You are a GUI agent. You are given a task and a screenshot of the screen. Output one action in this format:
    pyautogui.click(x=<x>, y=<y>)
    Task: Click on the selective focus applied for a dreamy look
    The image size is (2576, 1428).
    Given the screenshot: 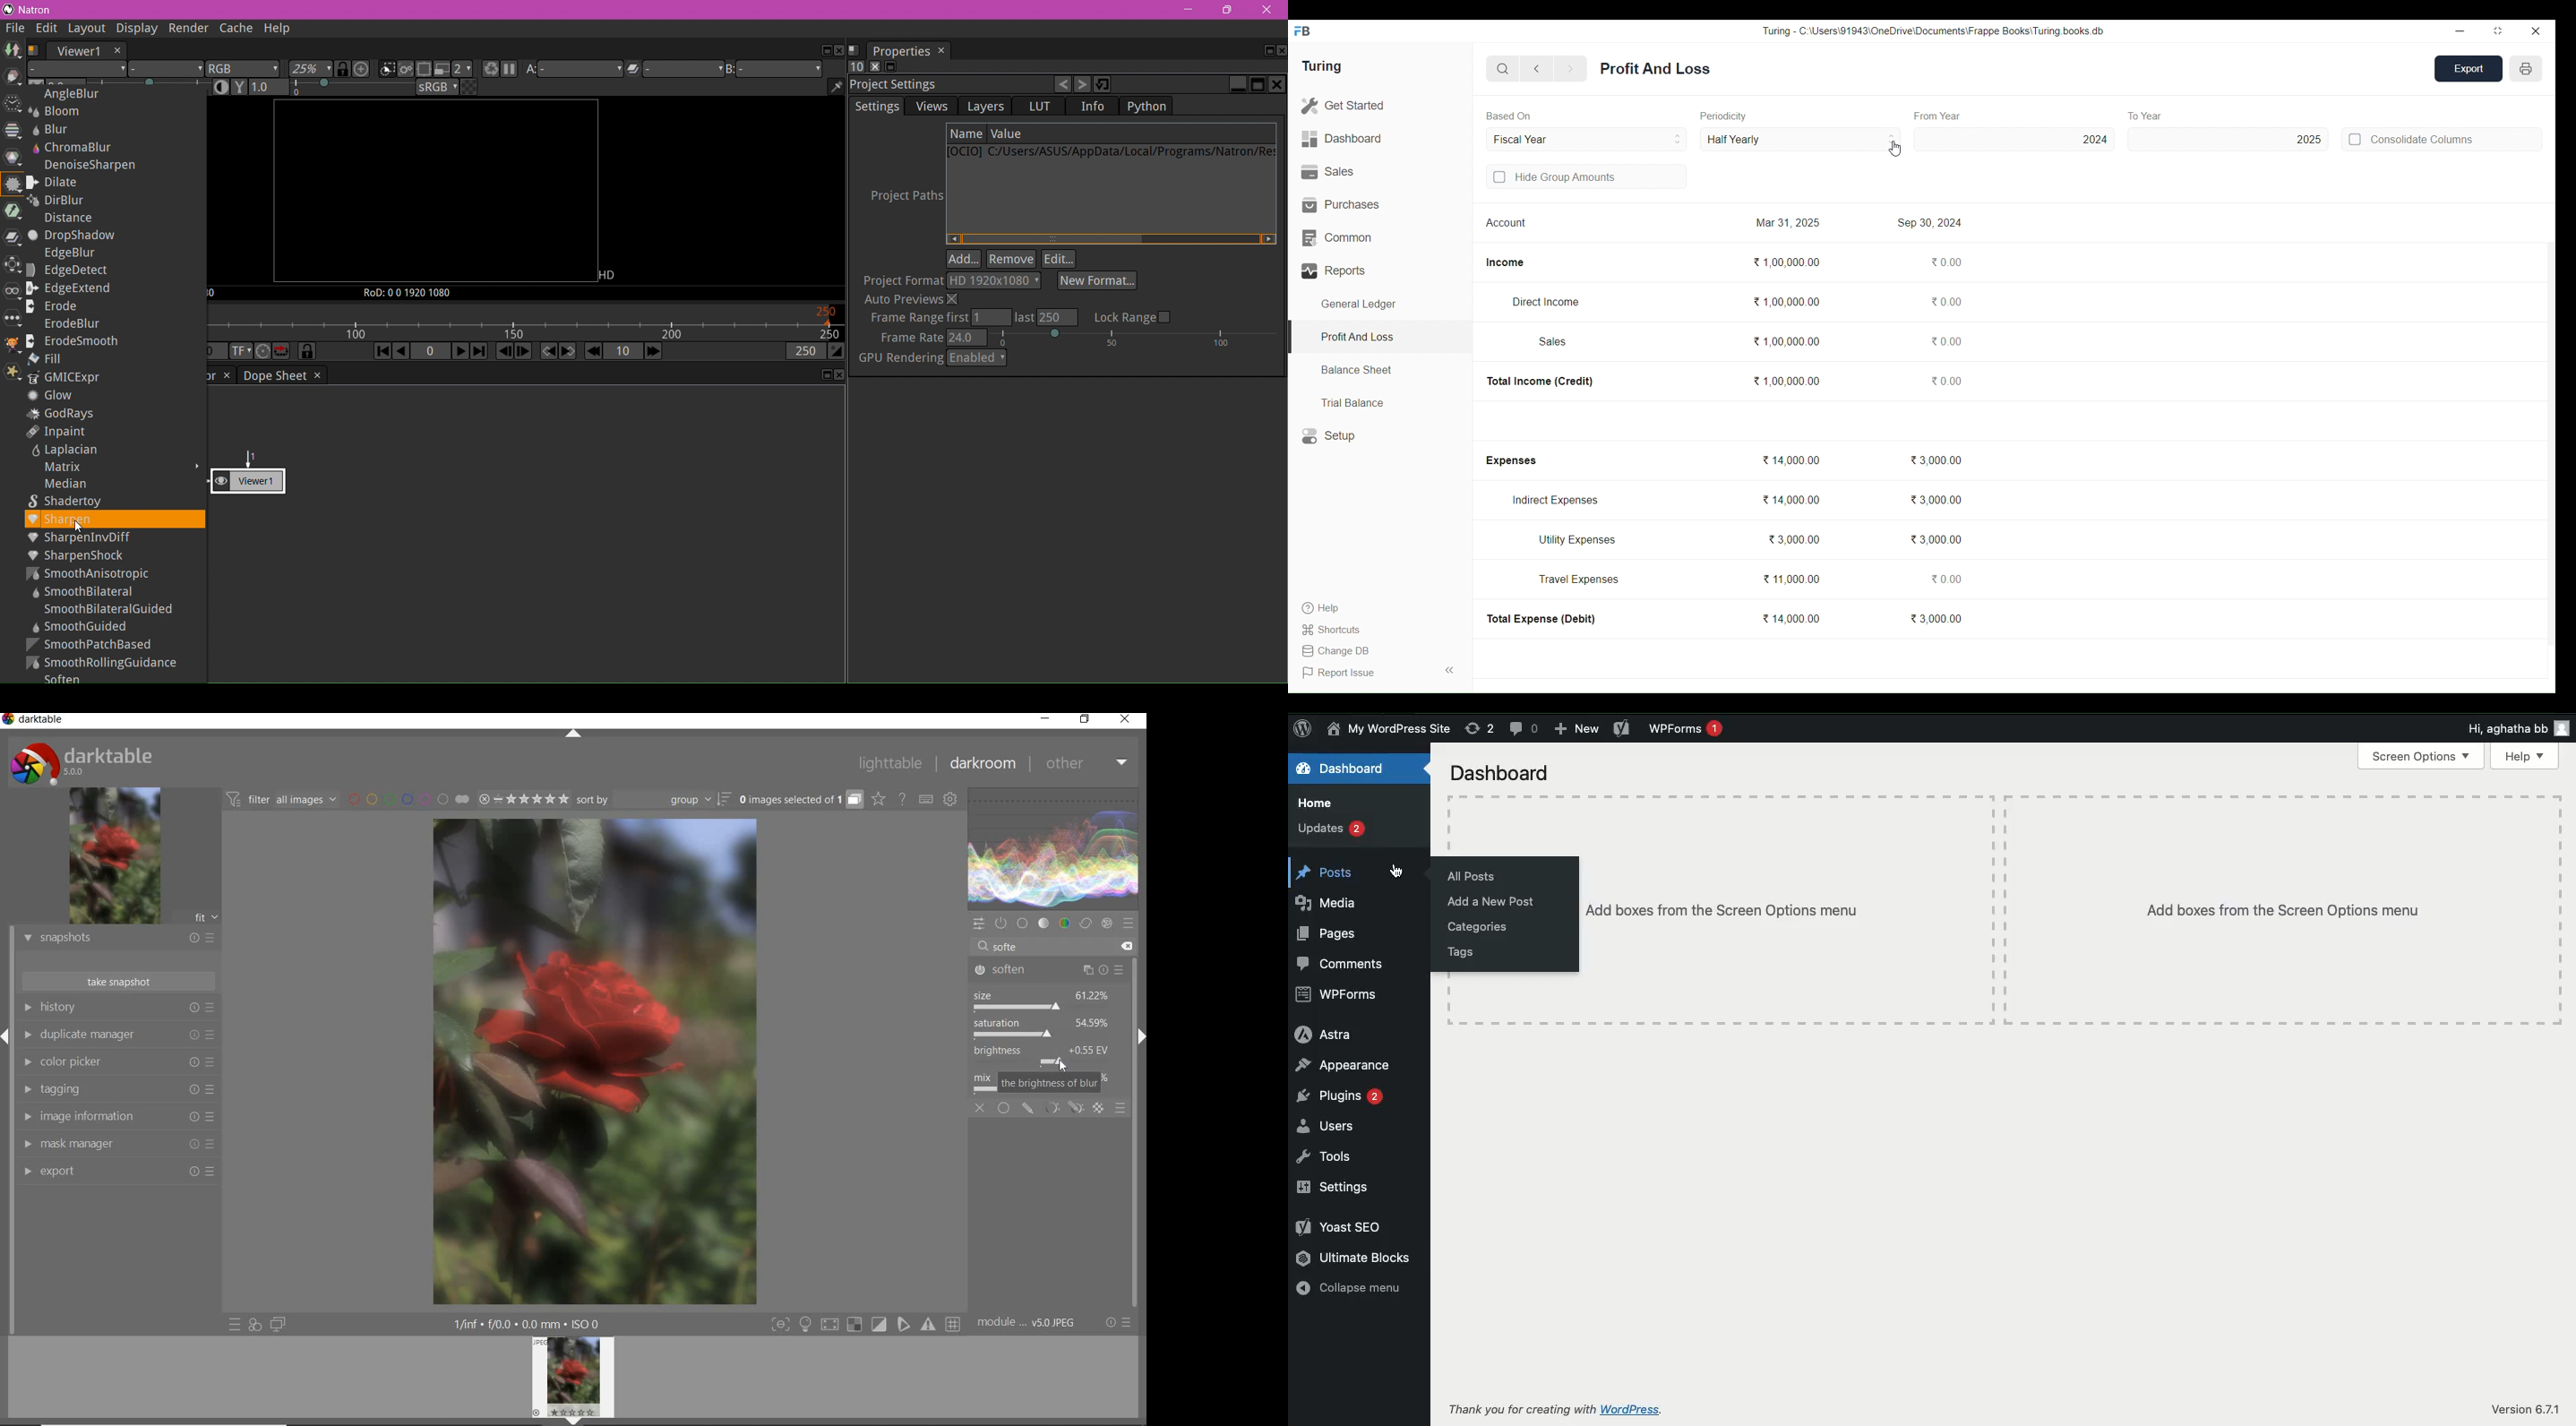 What is the action you would take?
    pyautogui.click(x=596, y=1063)
    